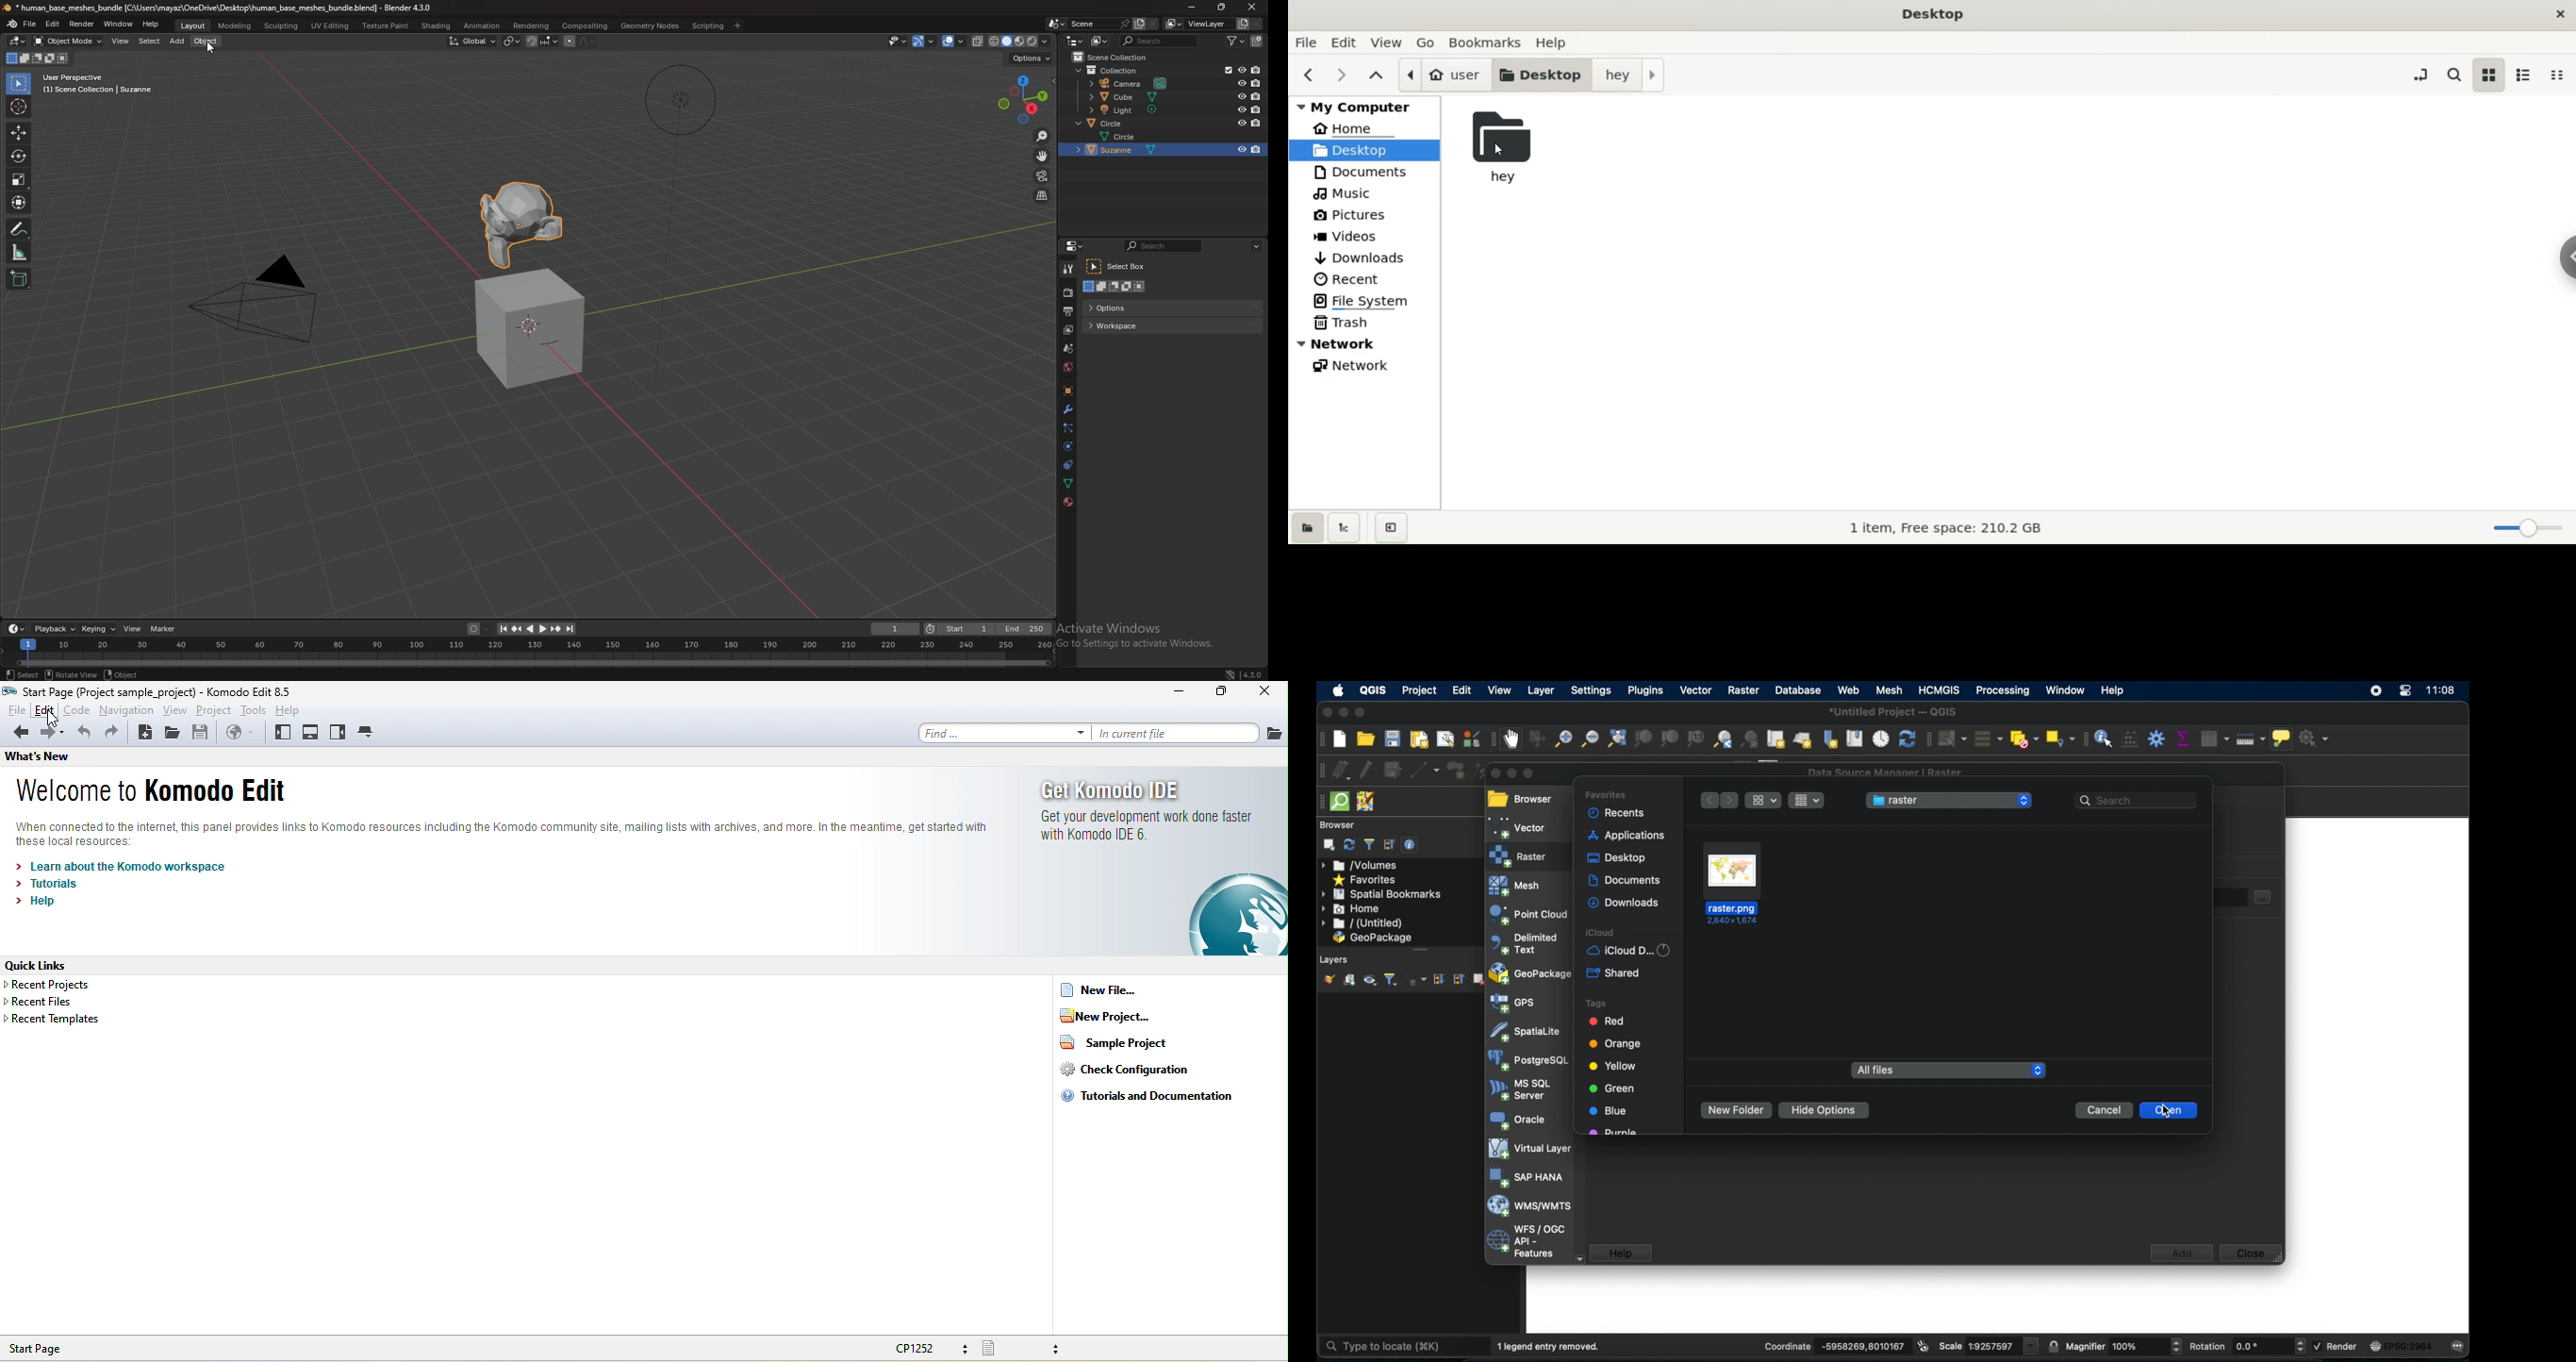  I want to click on cursor, so click(1499, 149).